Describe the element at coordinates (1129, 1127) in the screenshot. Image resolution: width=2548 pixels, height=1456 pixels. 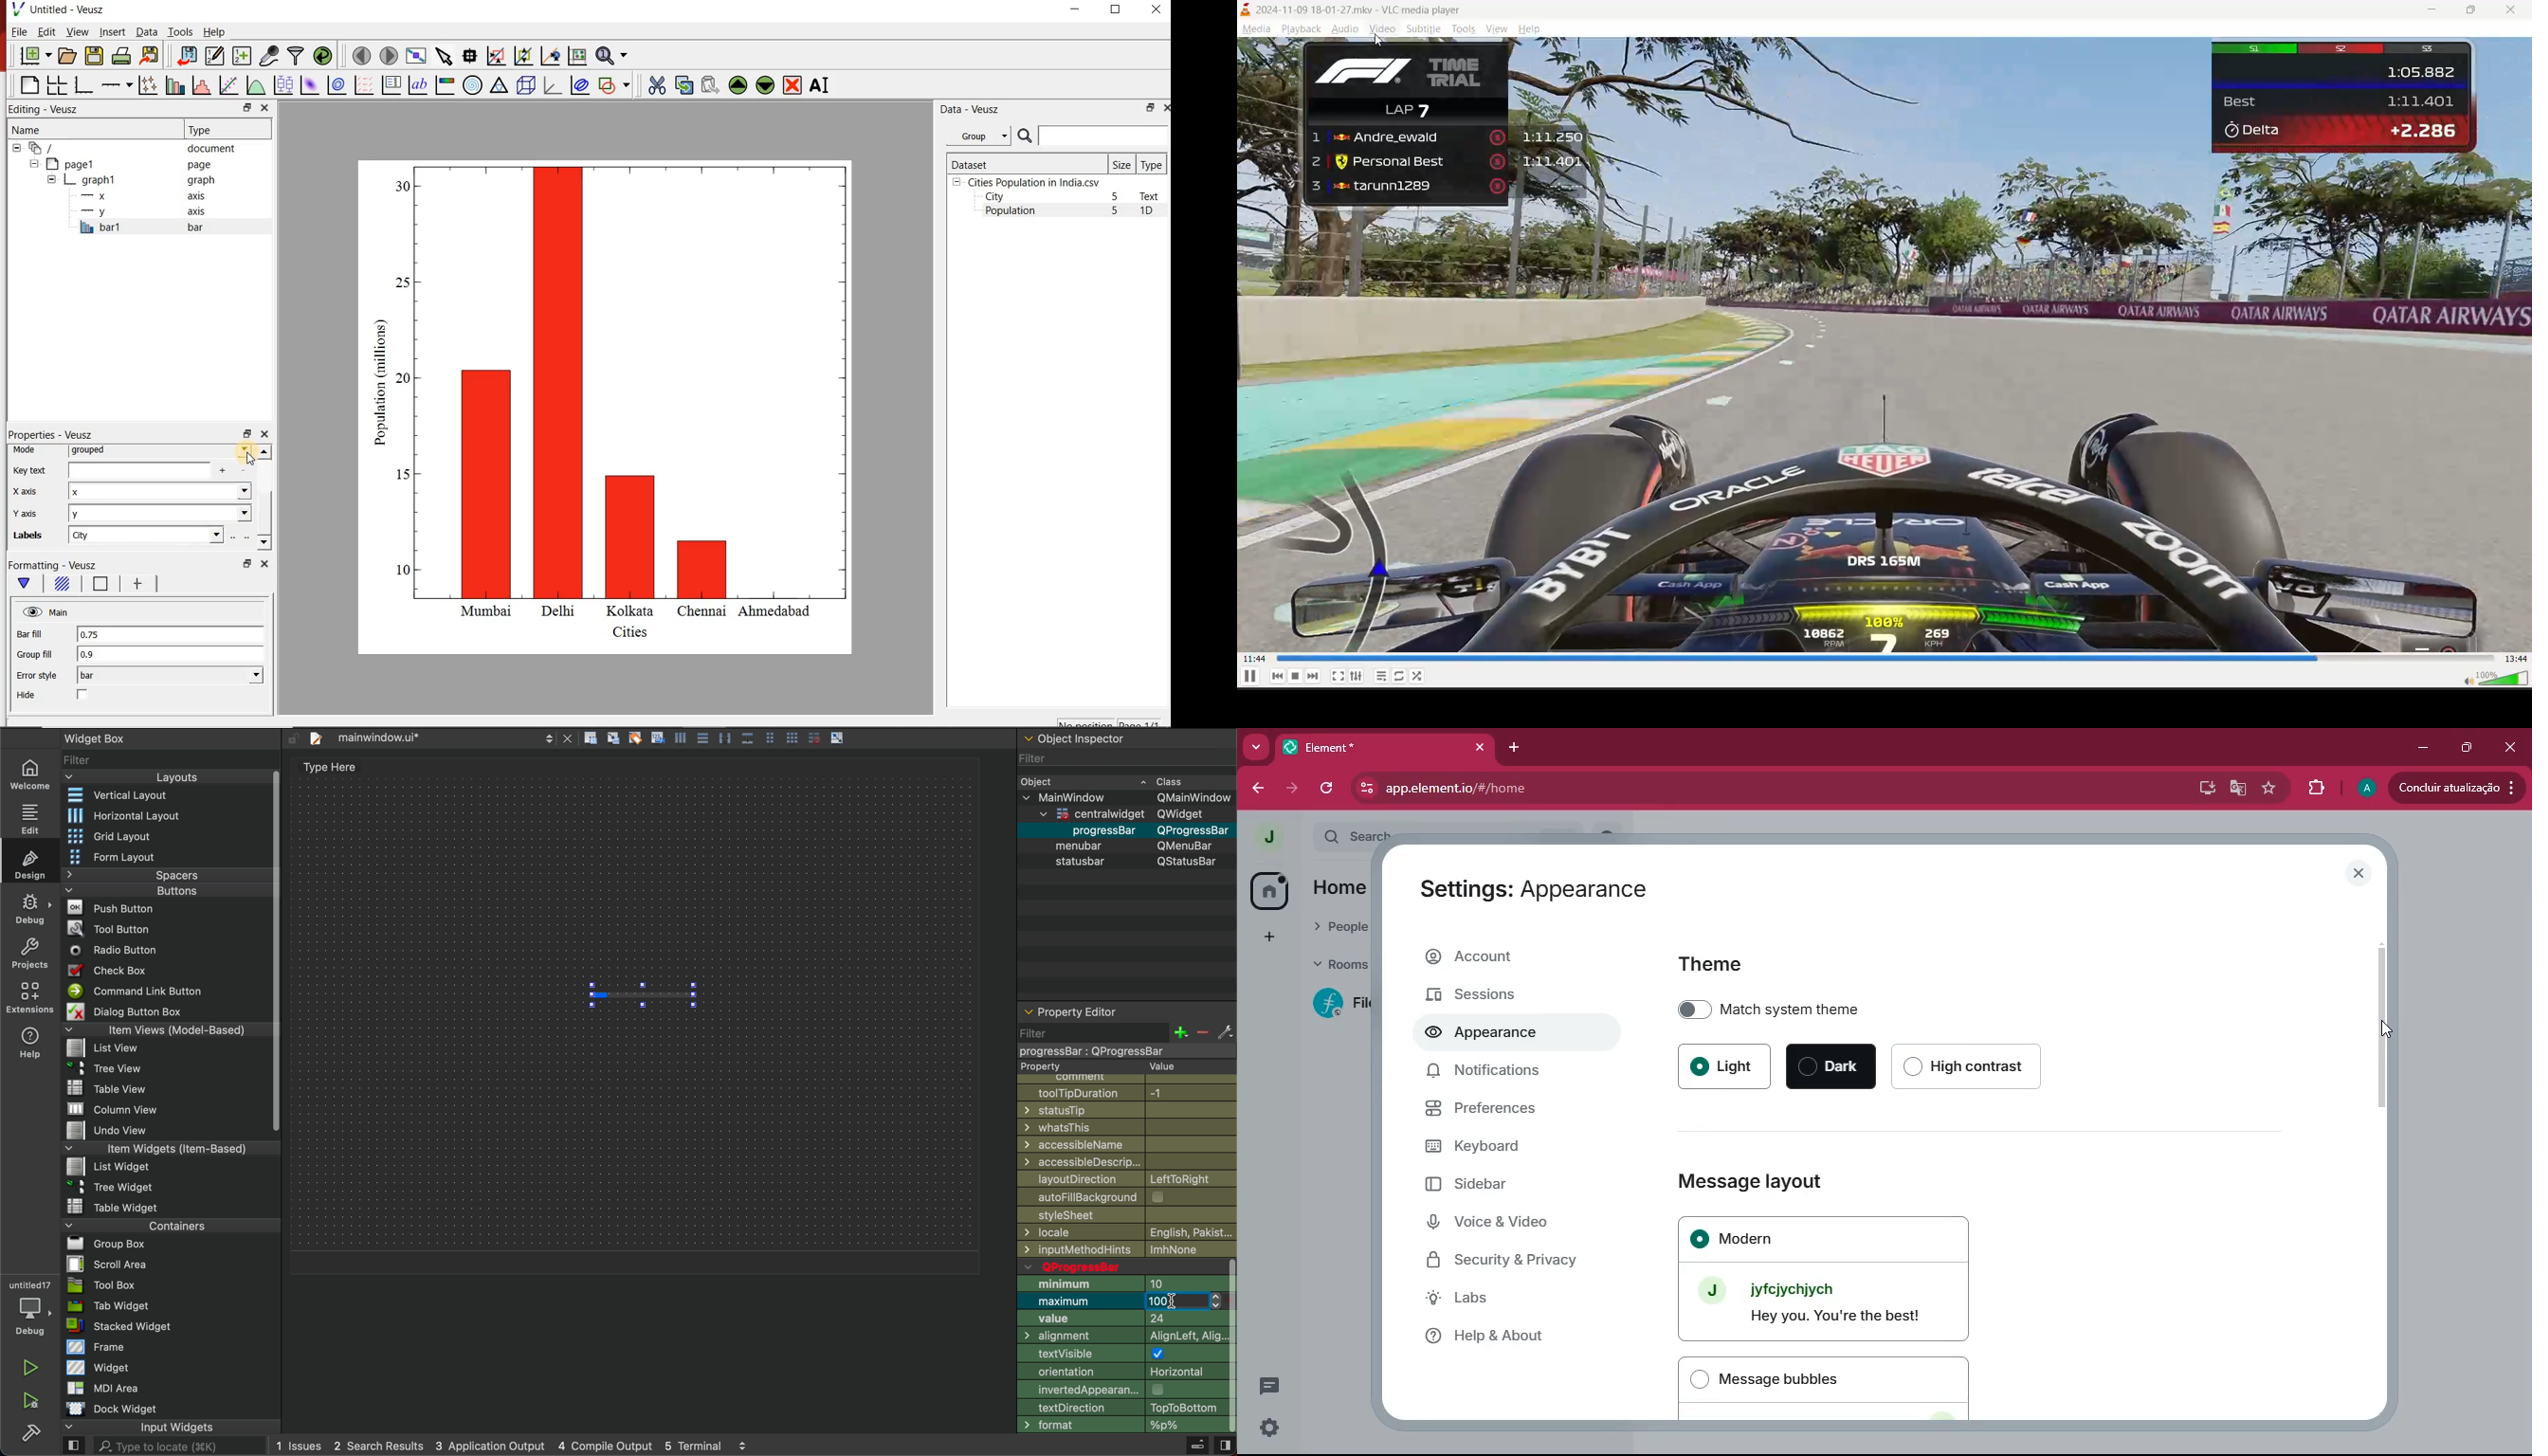
I see `whatsthis` at that location.